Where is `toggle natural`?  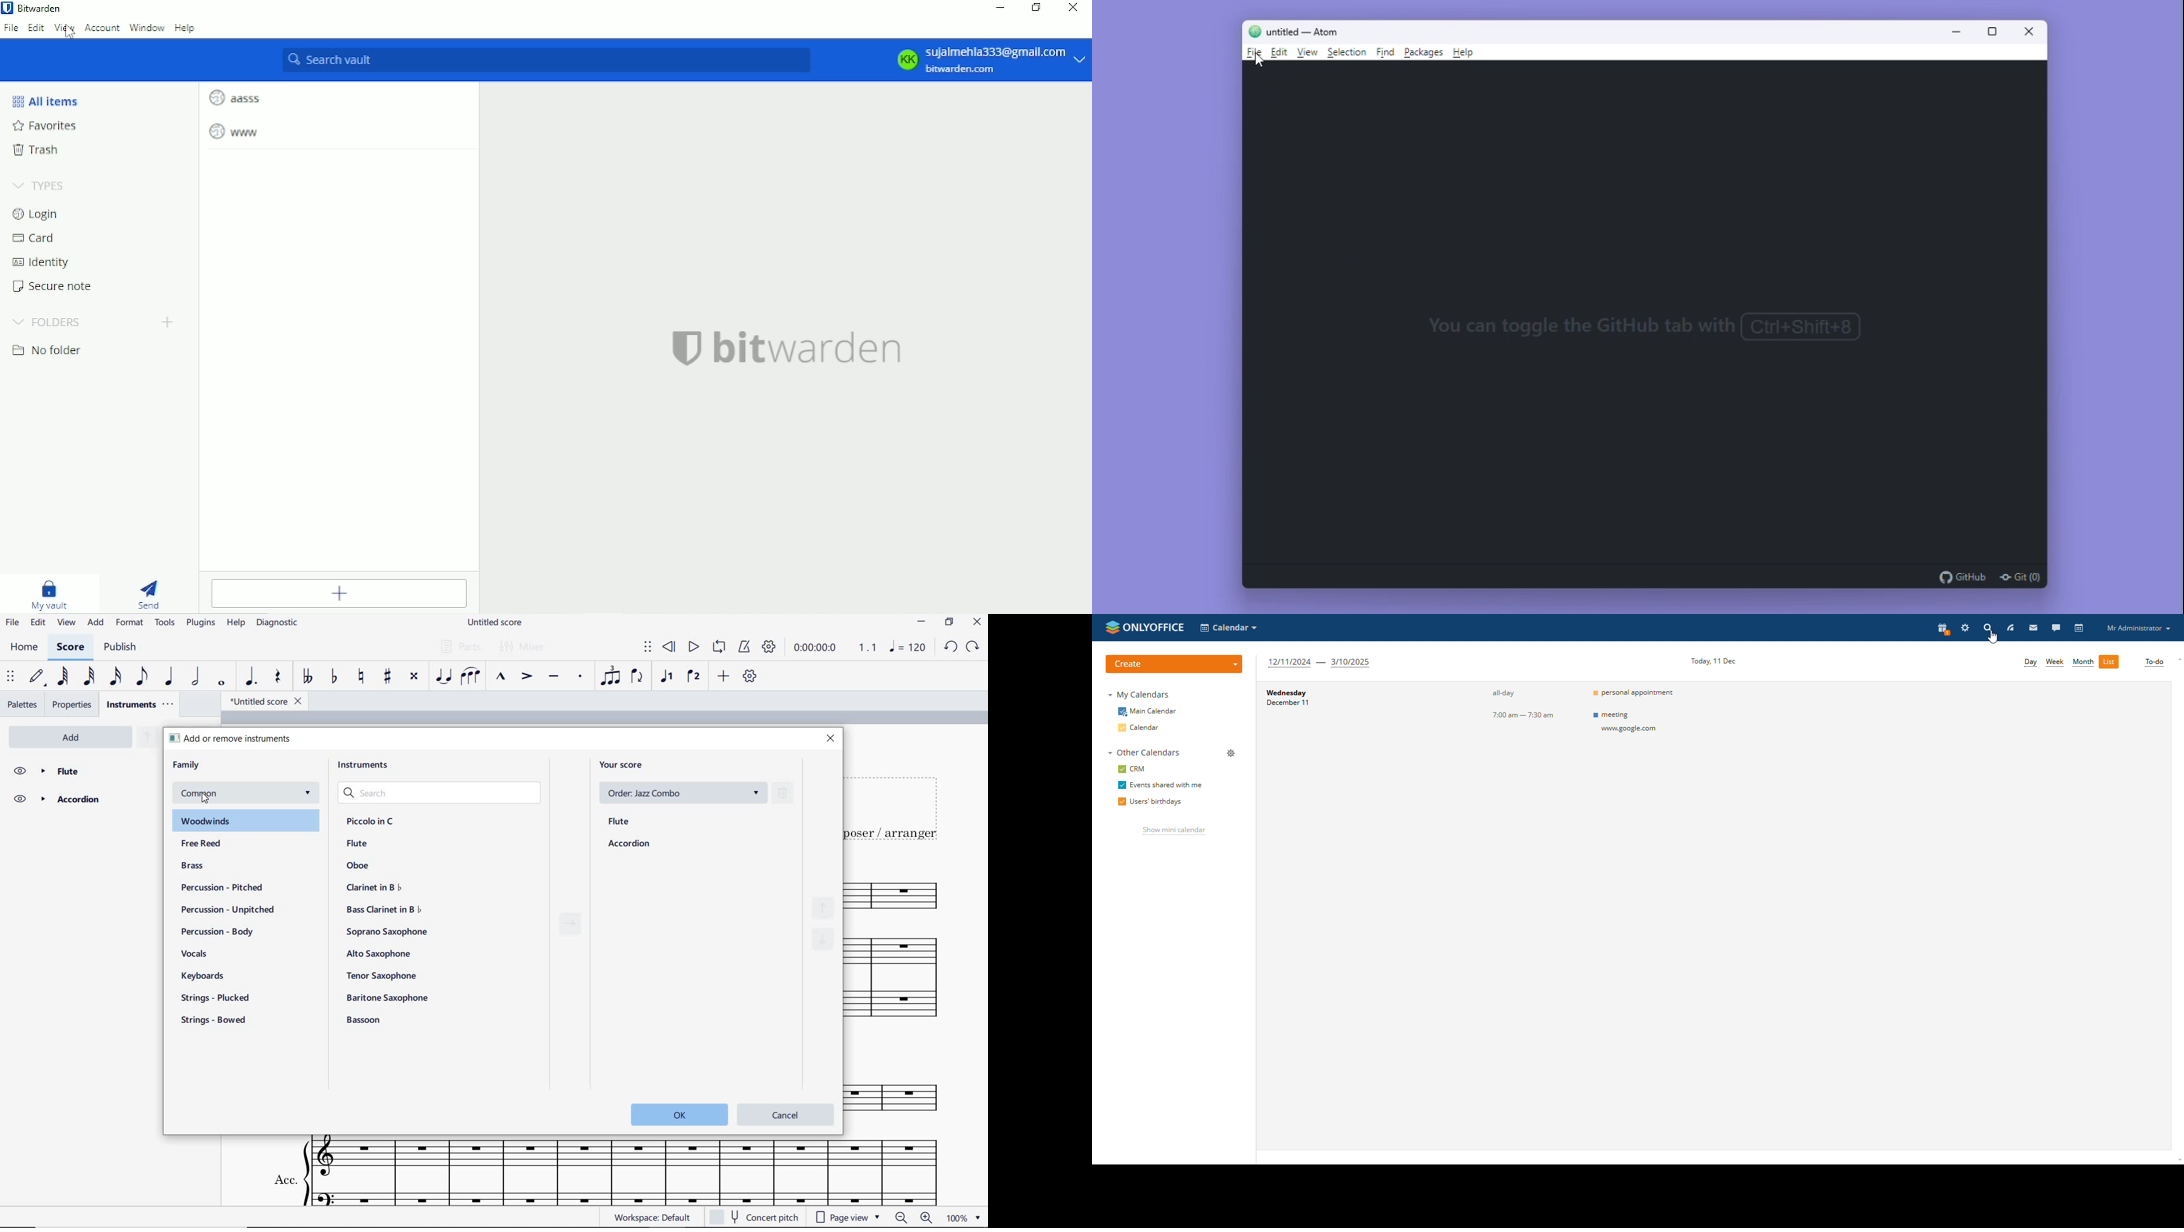 toggle natural is located at coordinates (360, 677).